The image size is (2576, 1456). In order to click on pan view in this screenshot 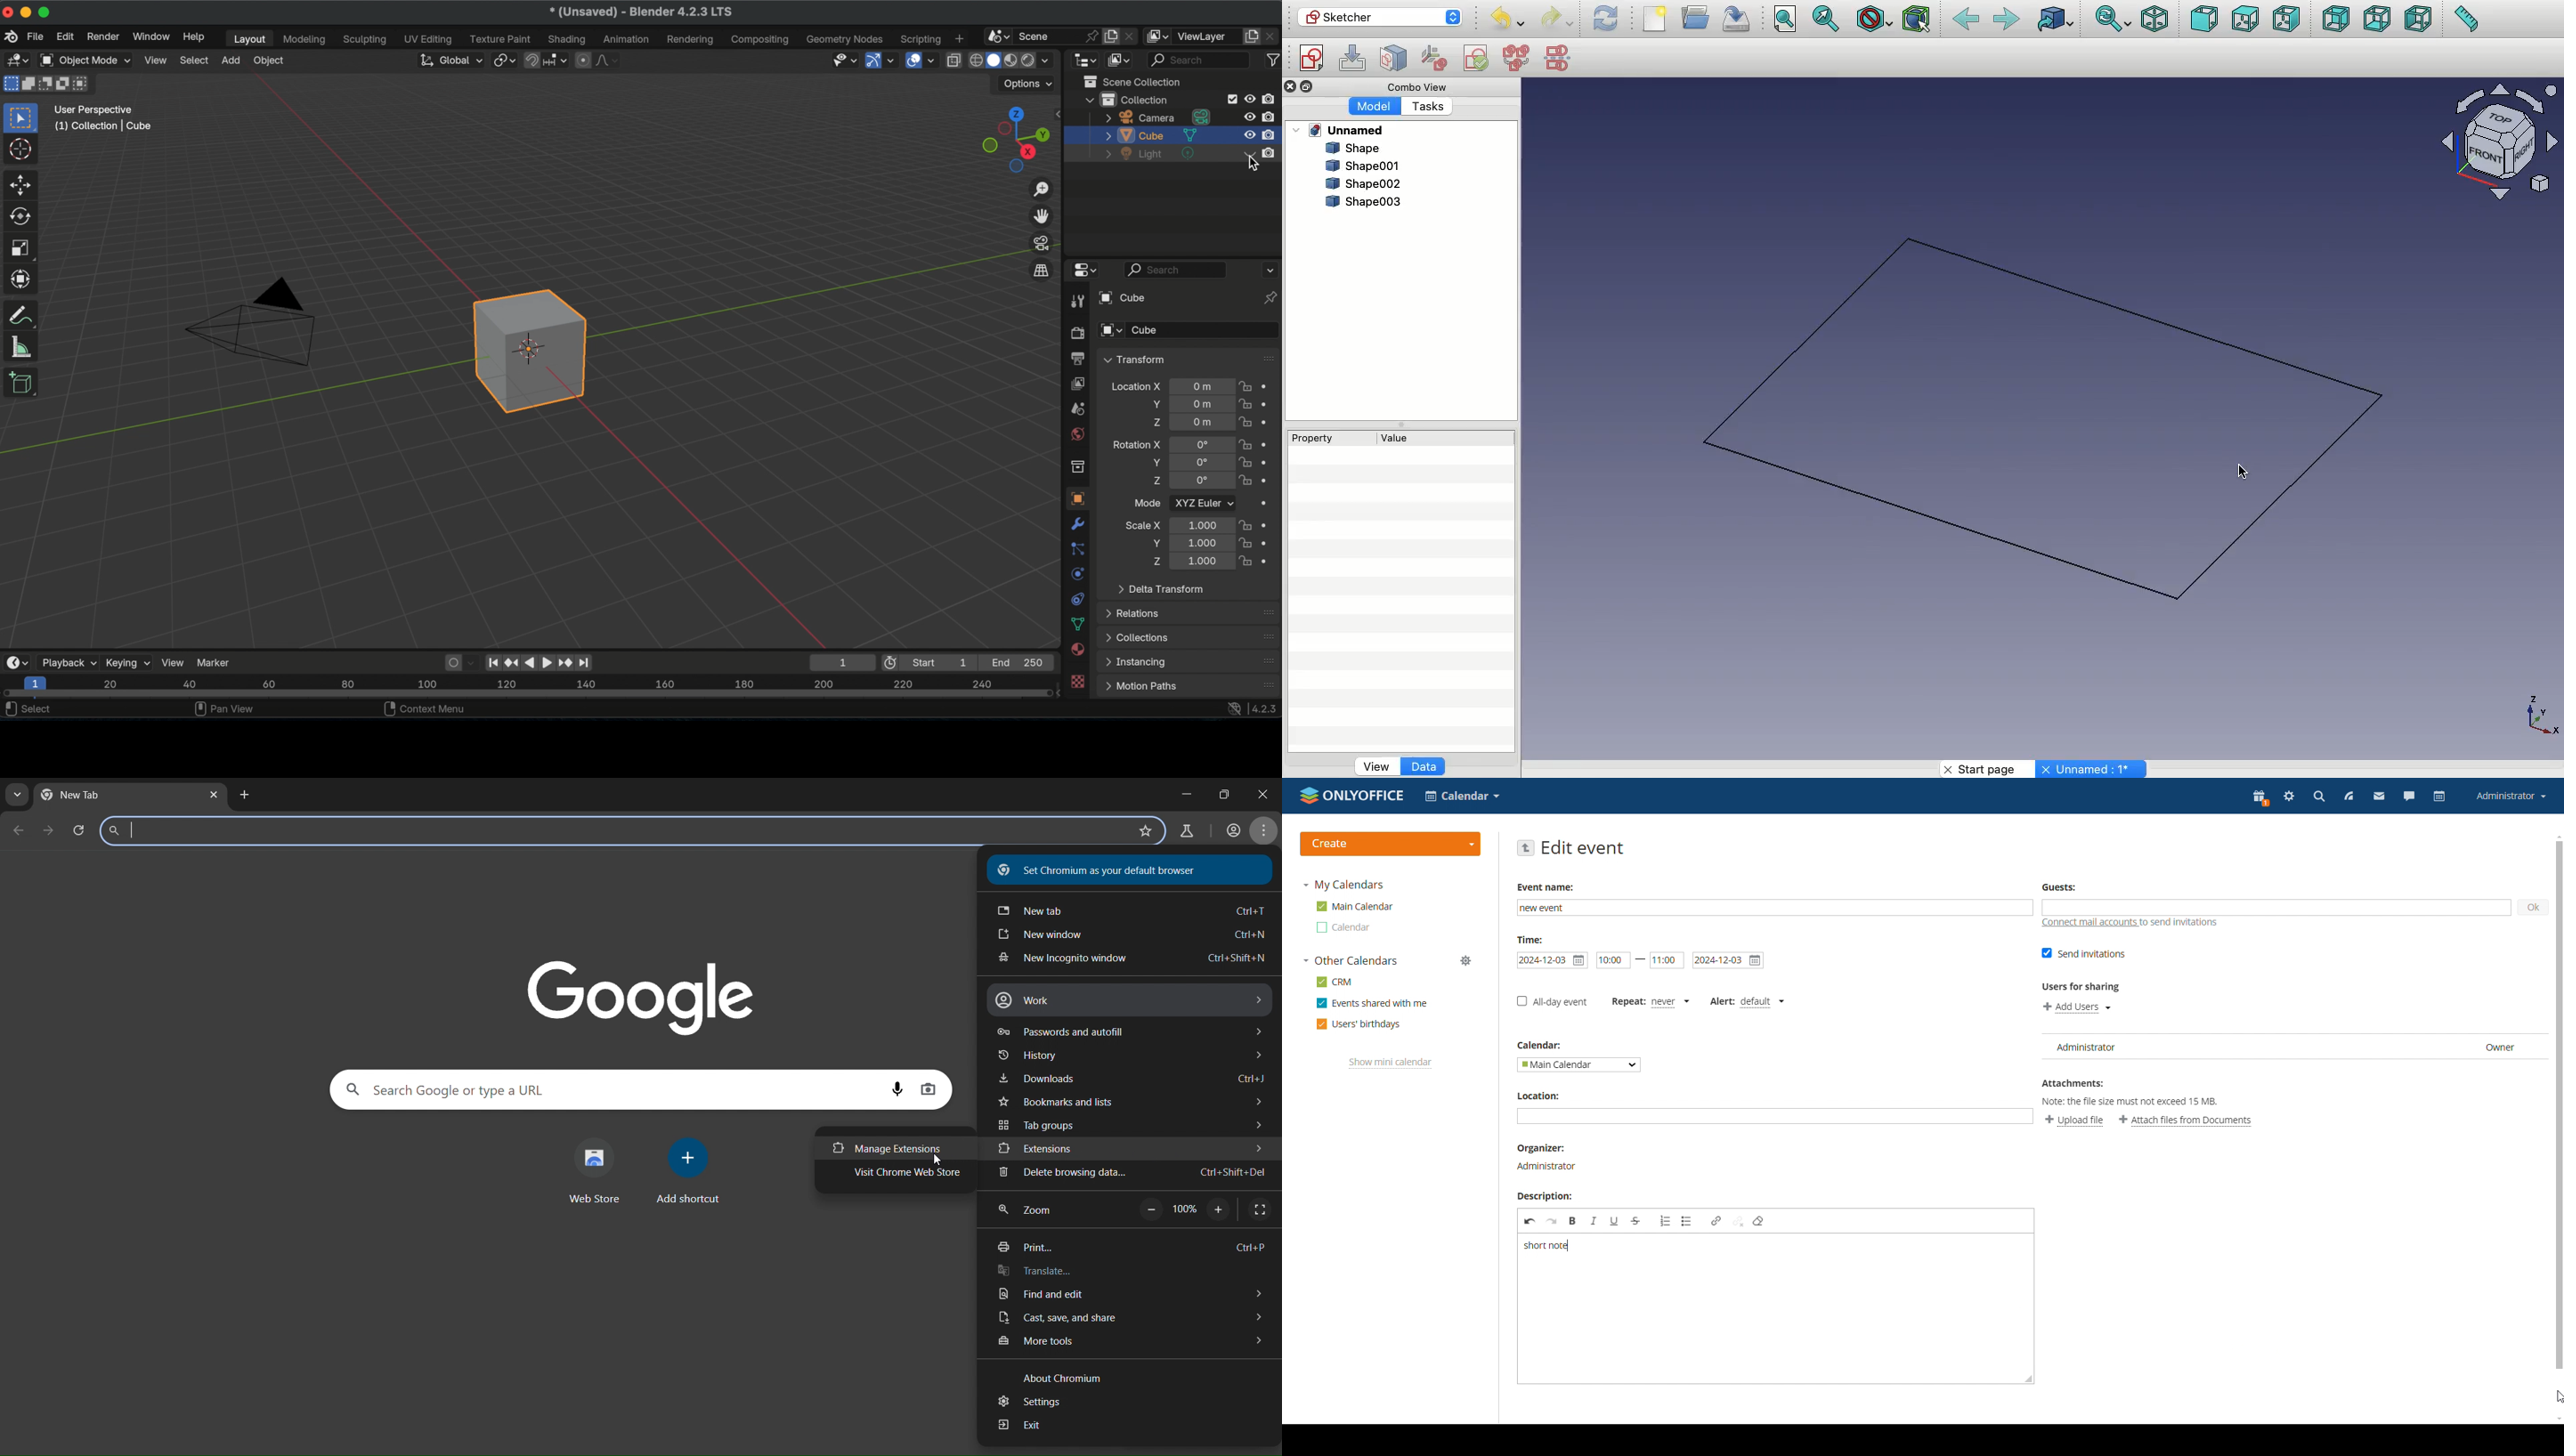, I will do `click(222, 710)`.